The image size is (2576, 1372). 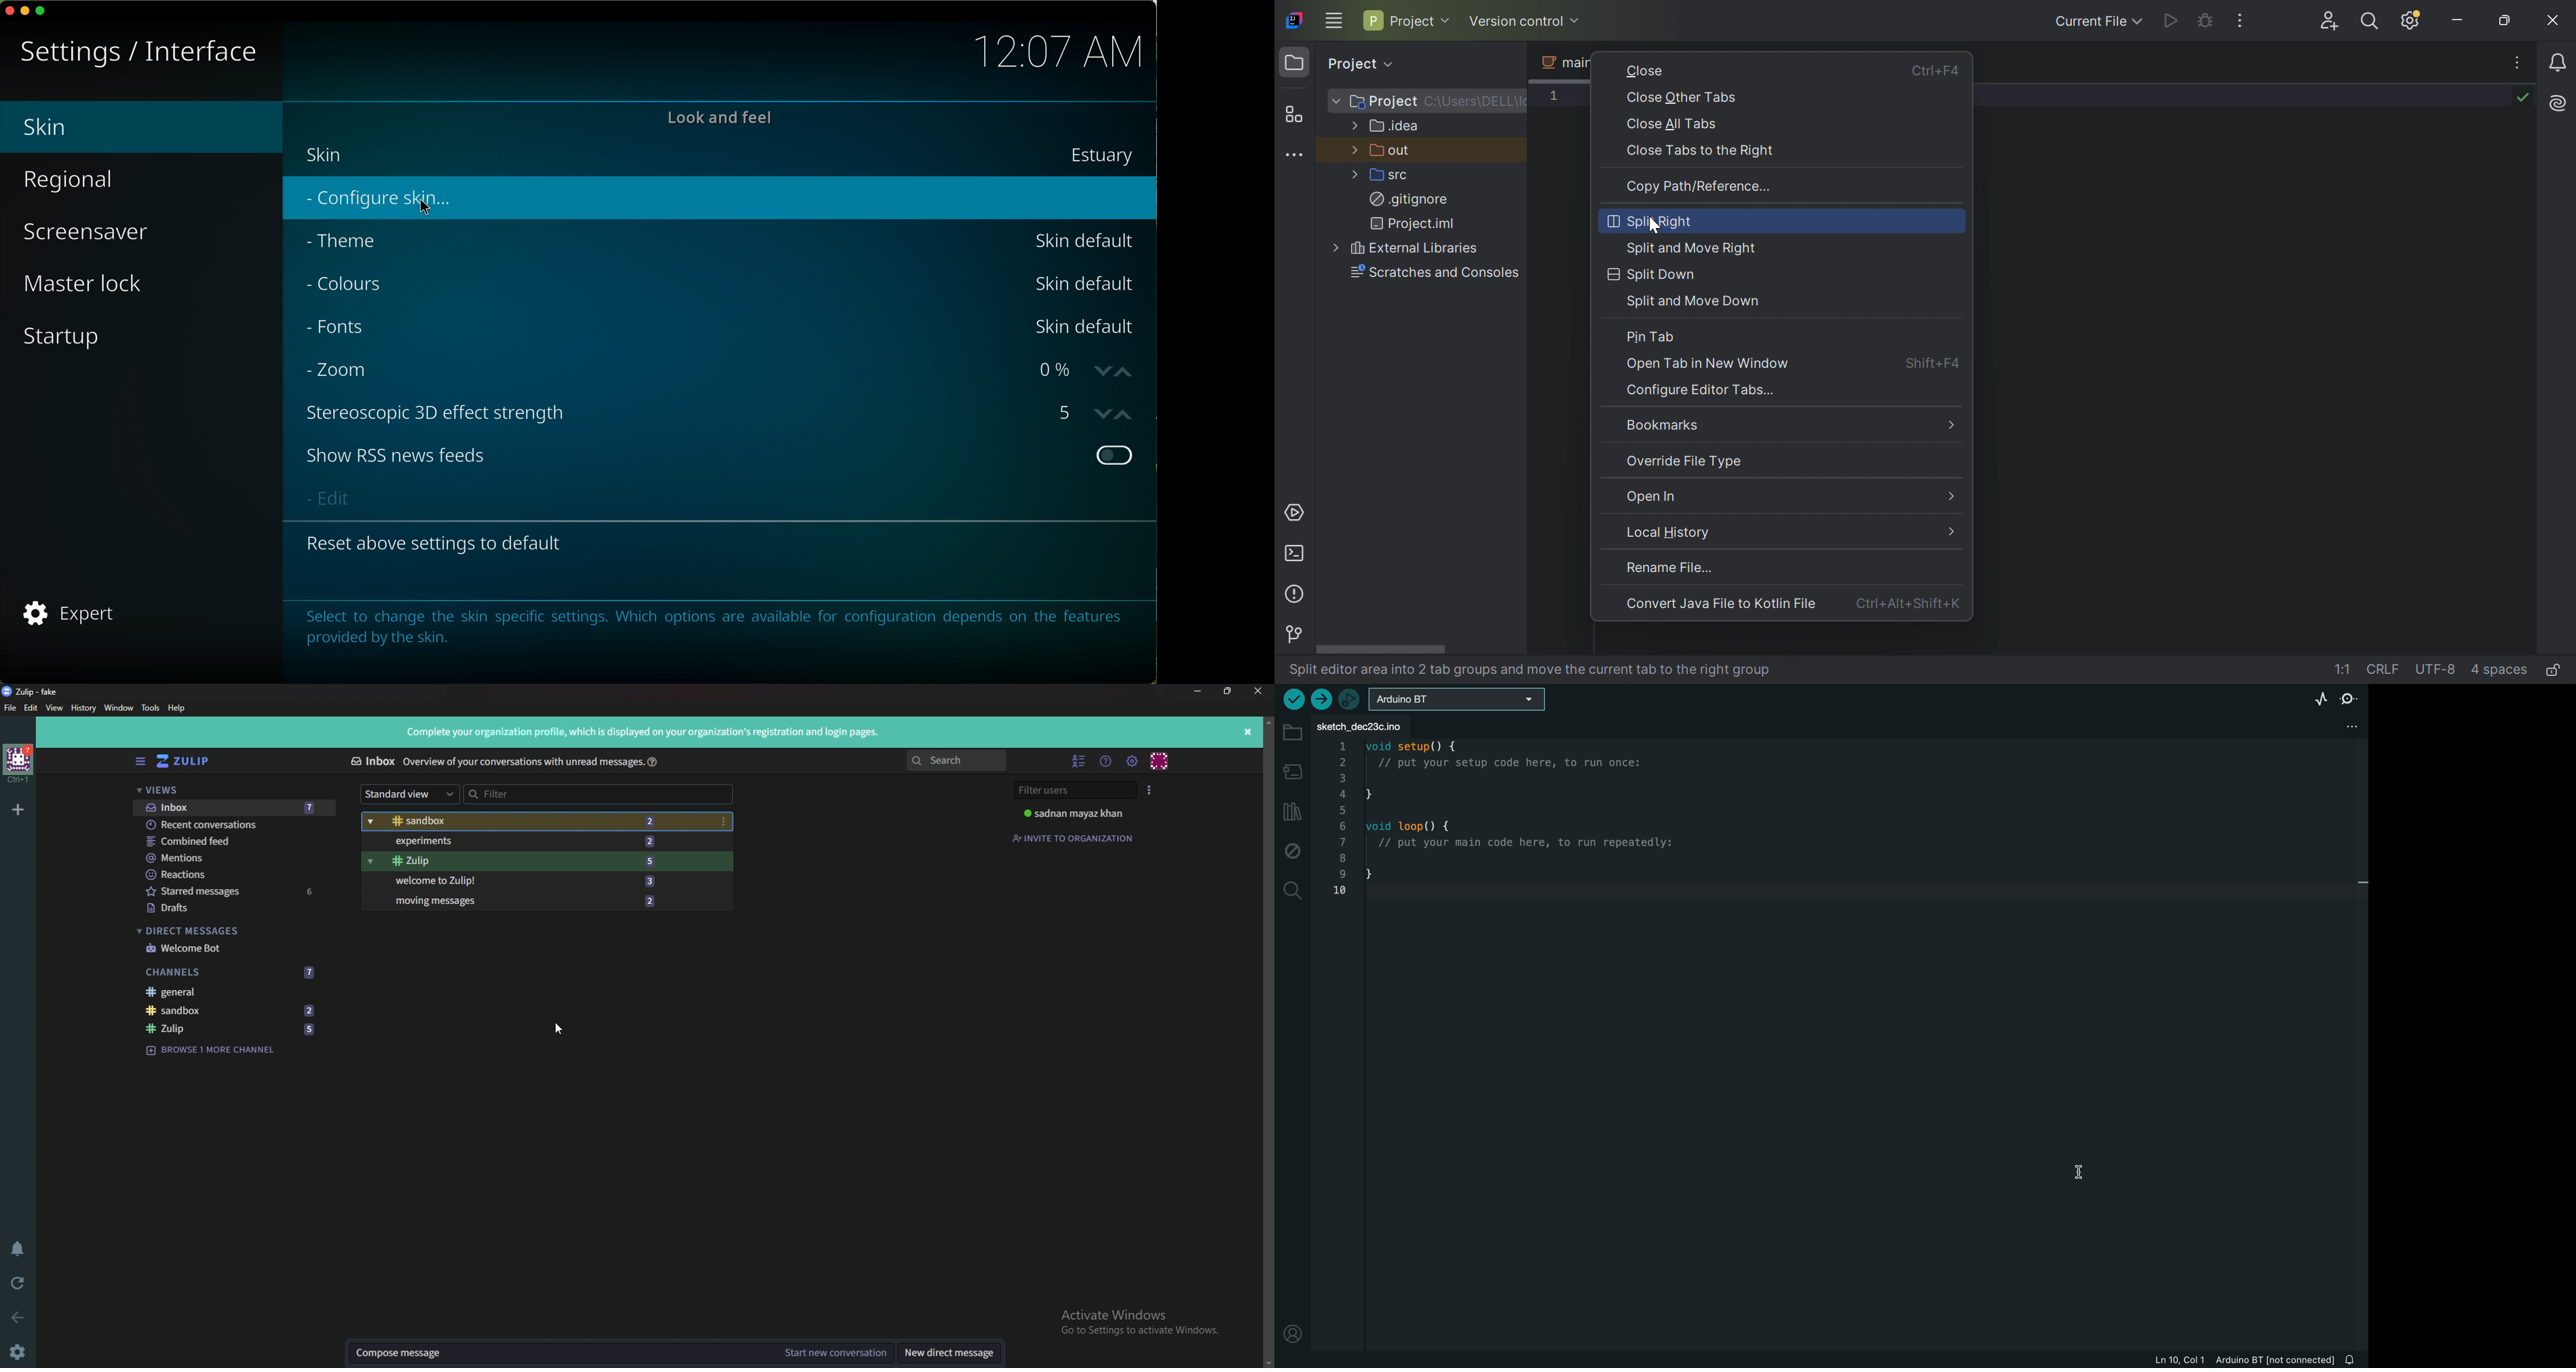 What do you see at coordinates (535, 861) in the screenshot?
I see `Zulip` at bounding box center [535, 861].